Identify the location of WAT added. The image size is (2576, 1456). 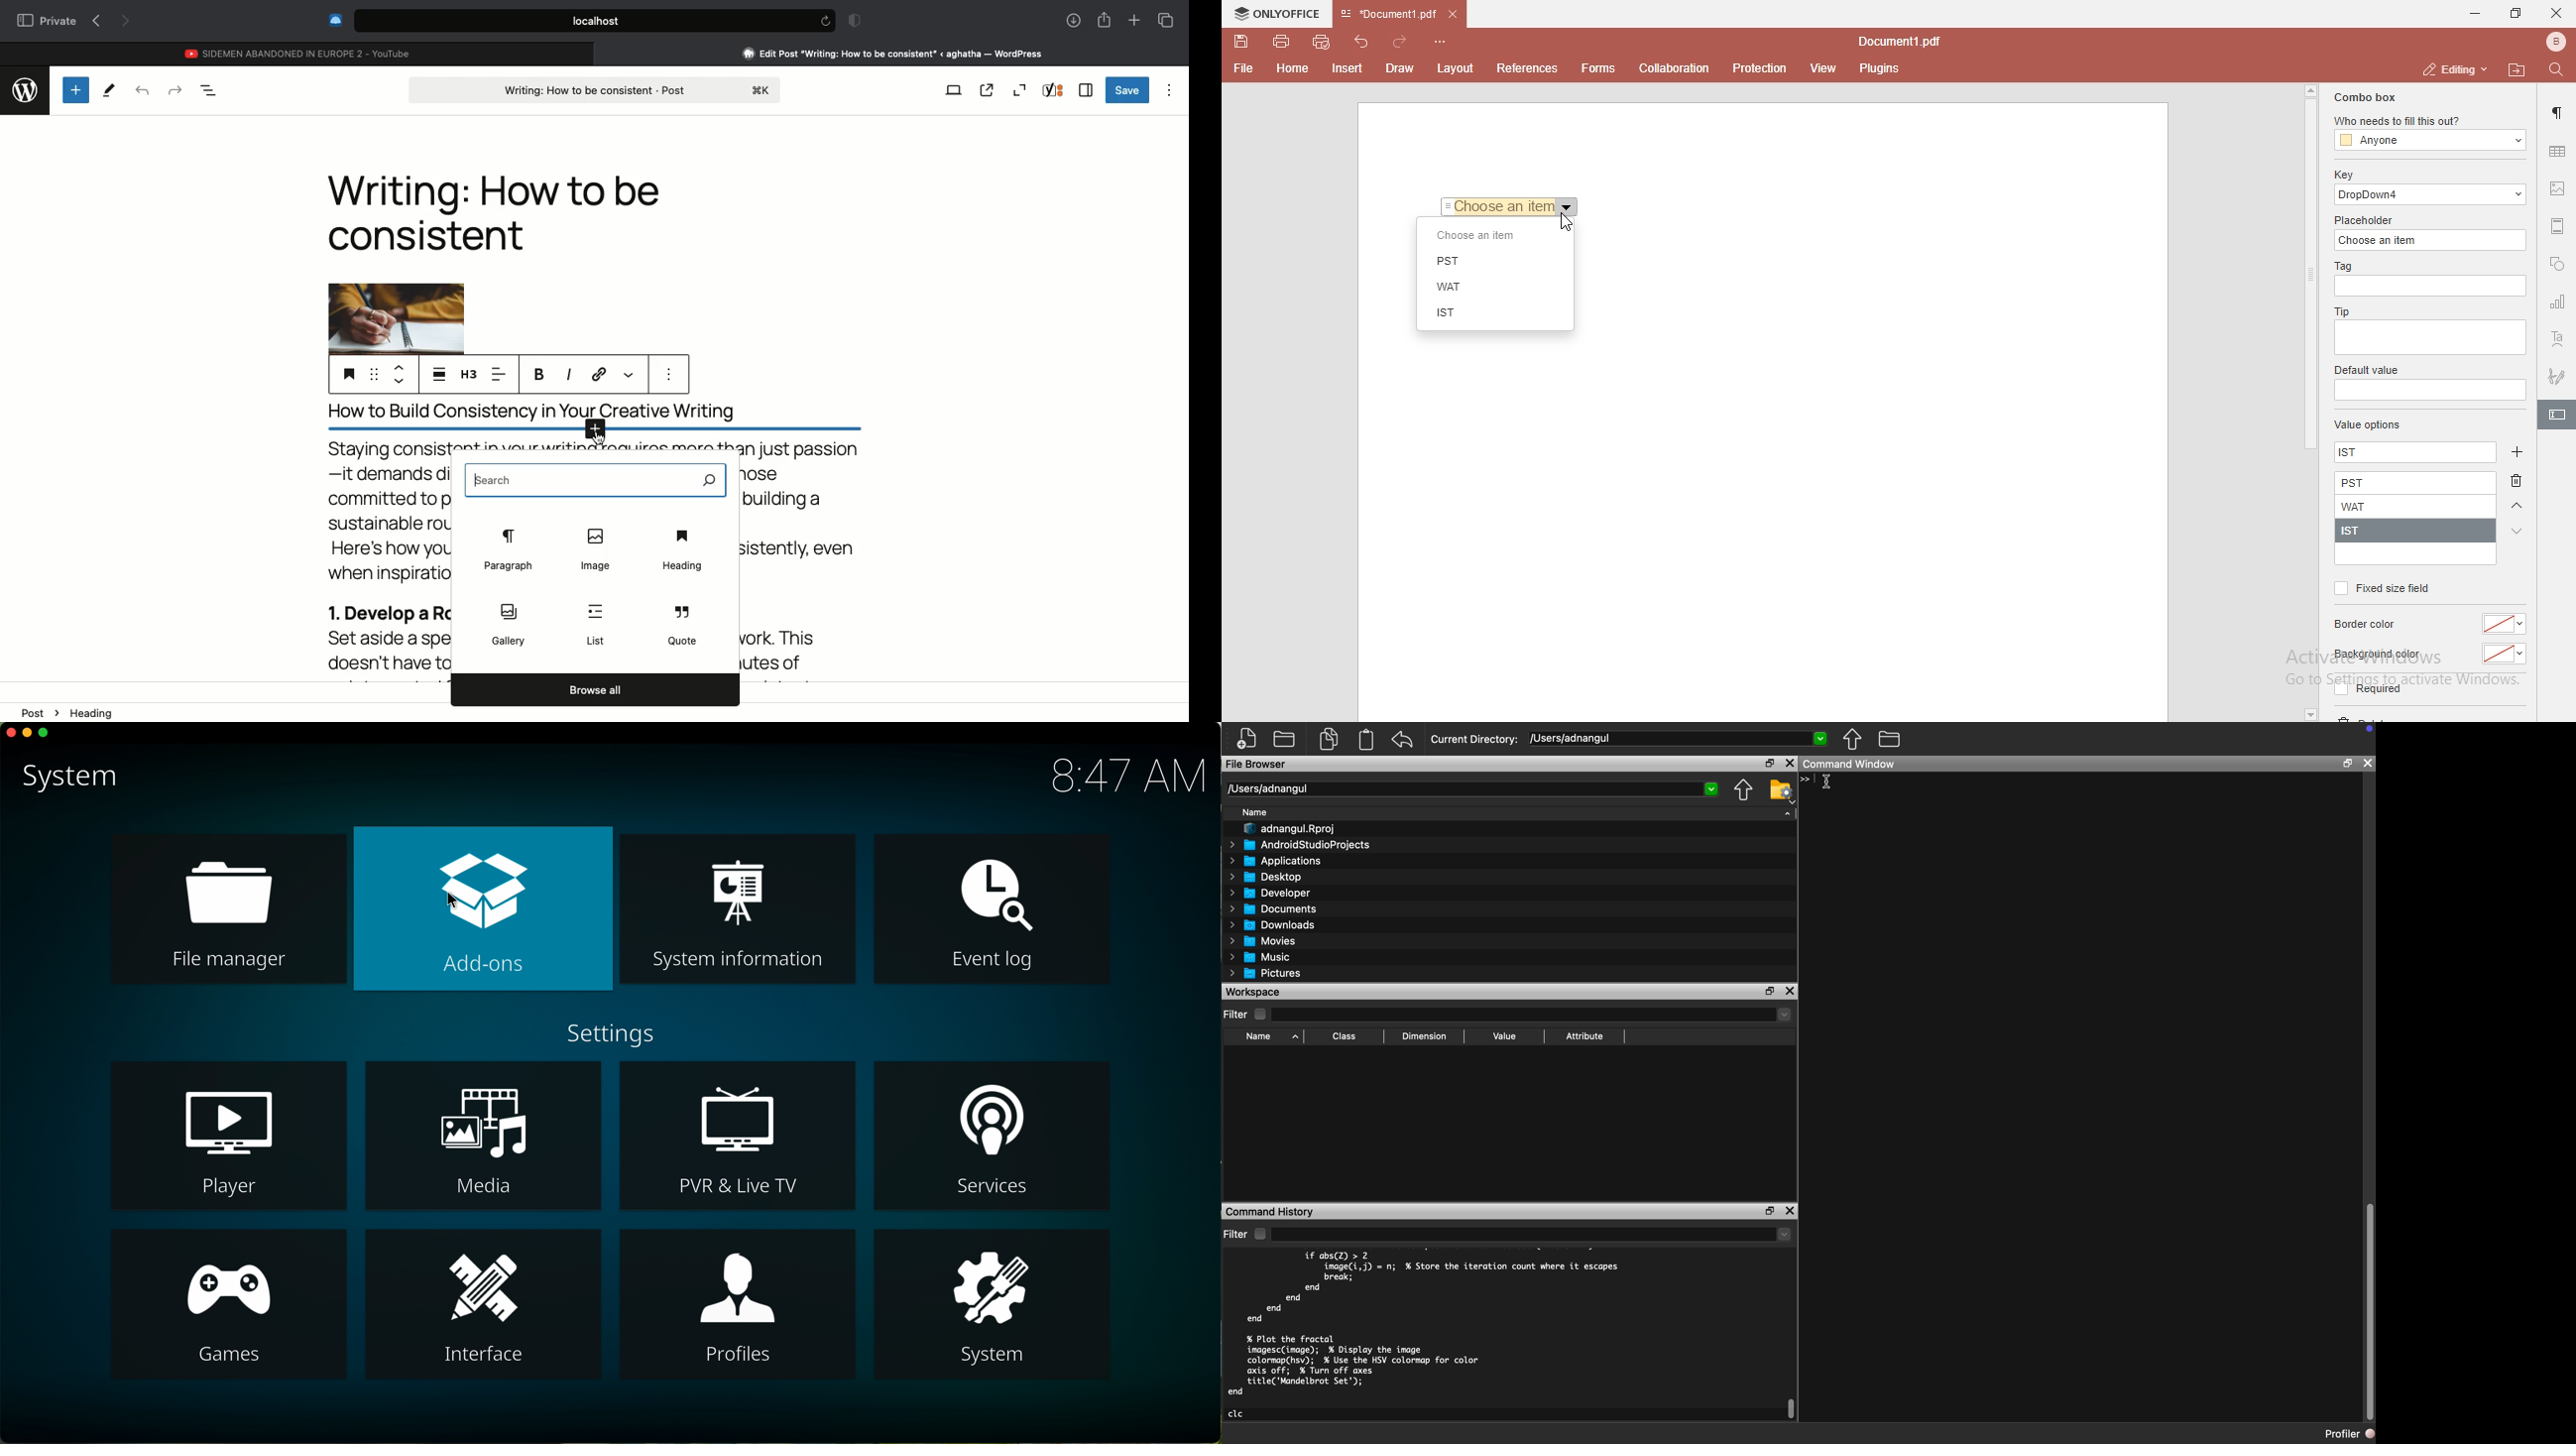
(2416, 507).